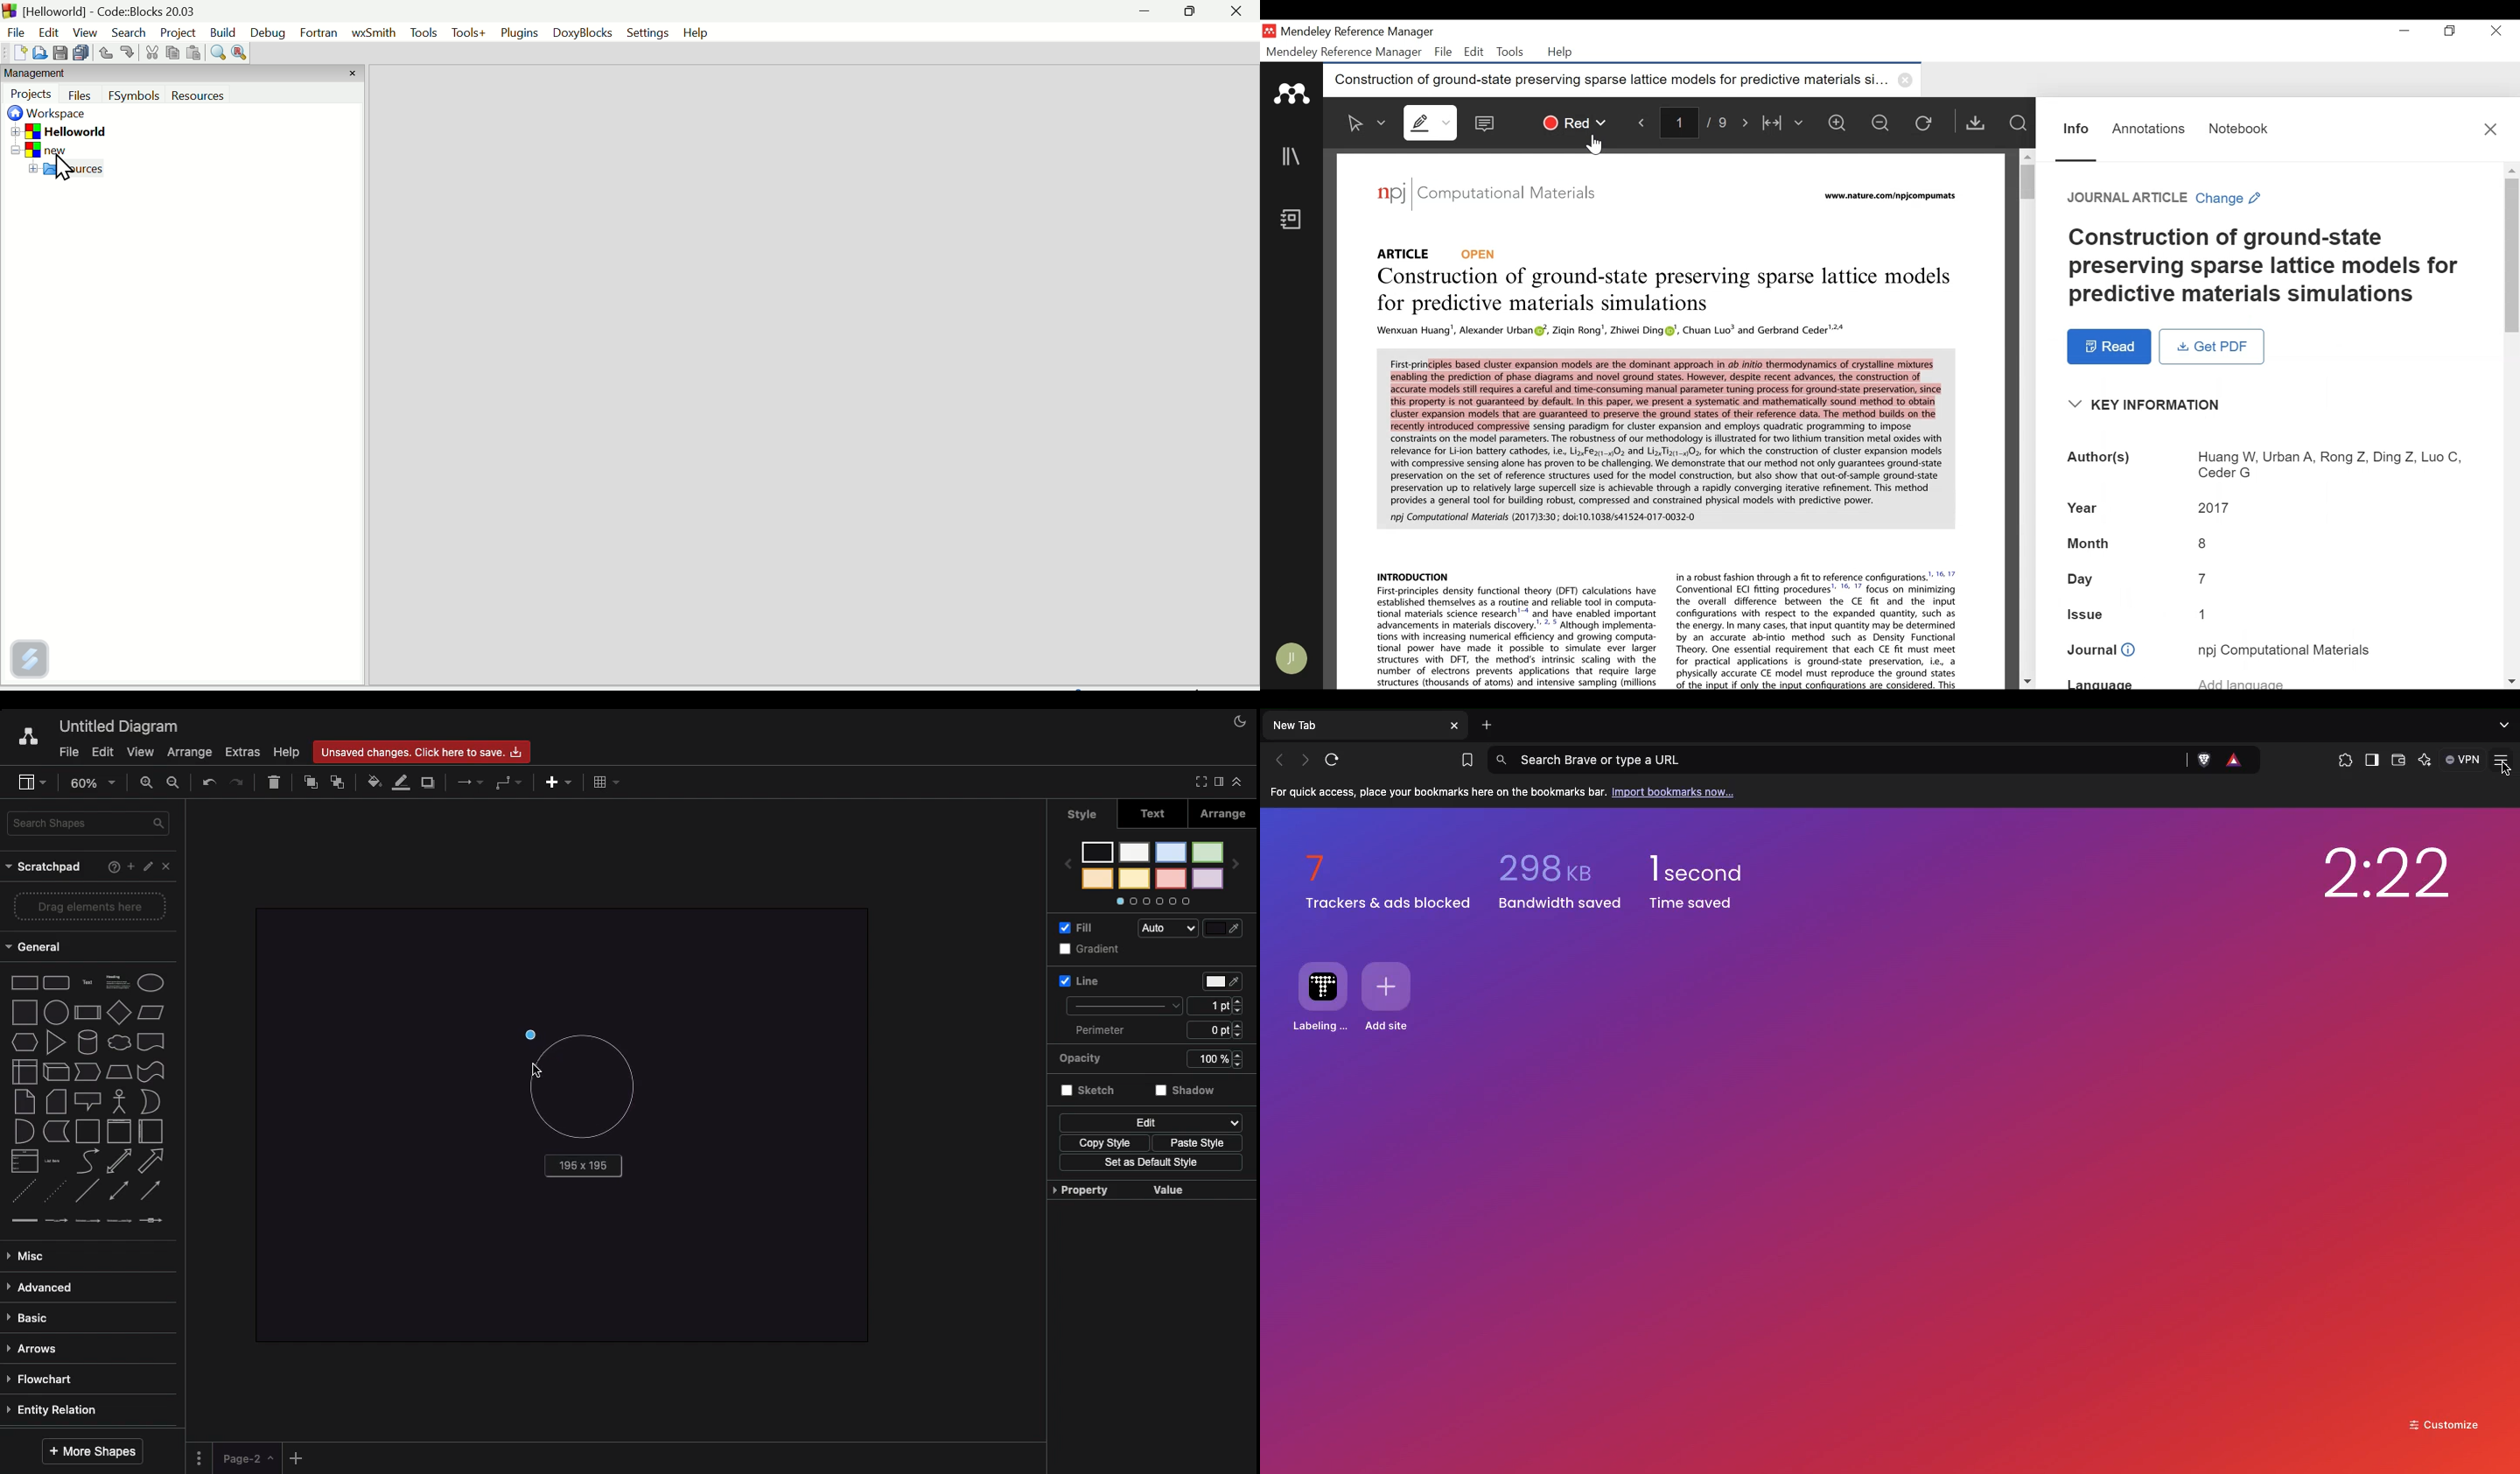  I want to click on Cursor, so click(61, 167).